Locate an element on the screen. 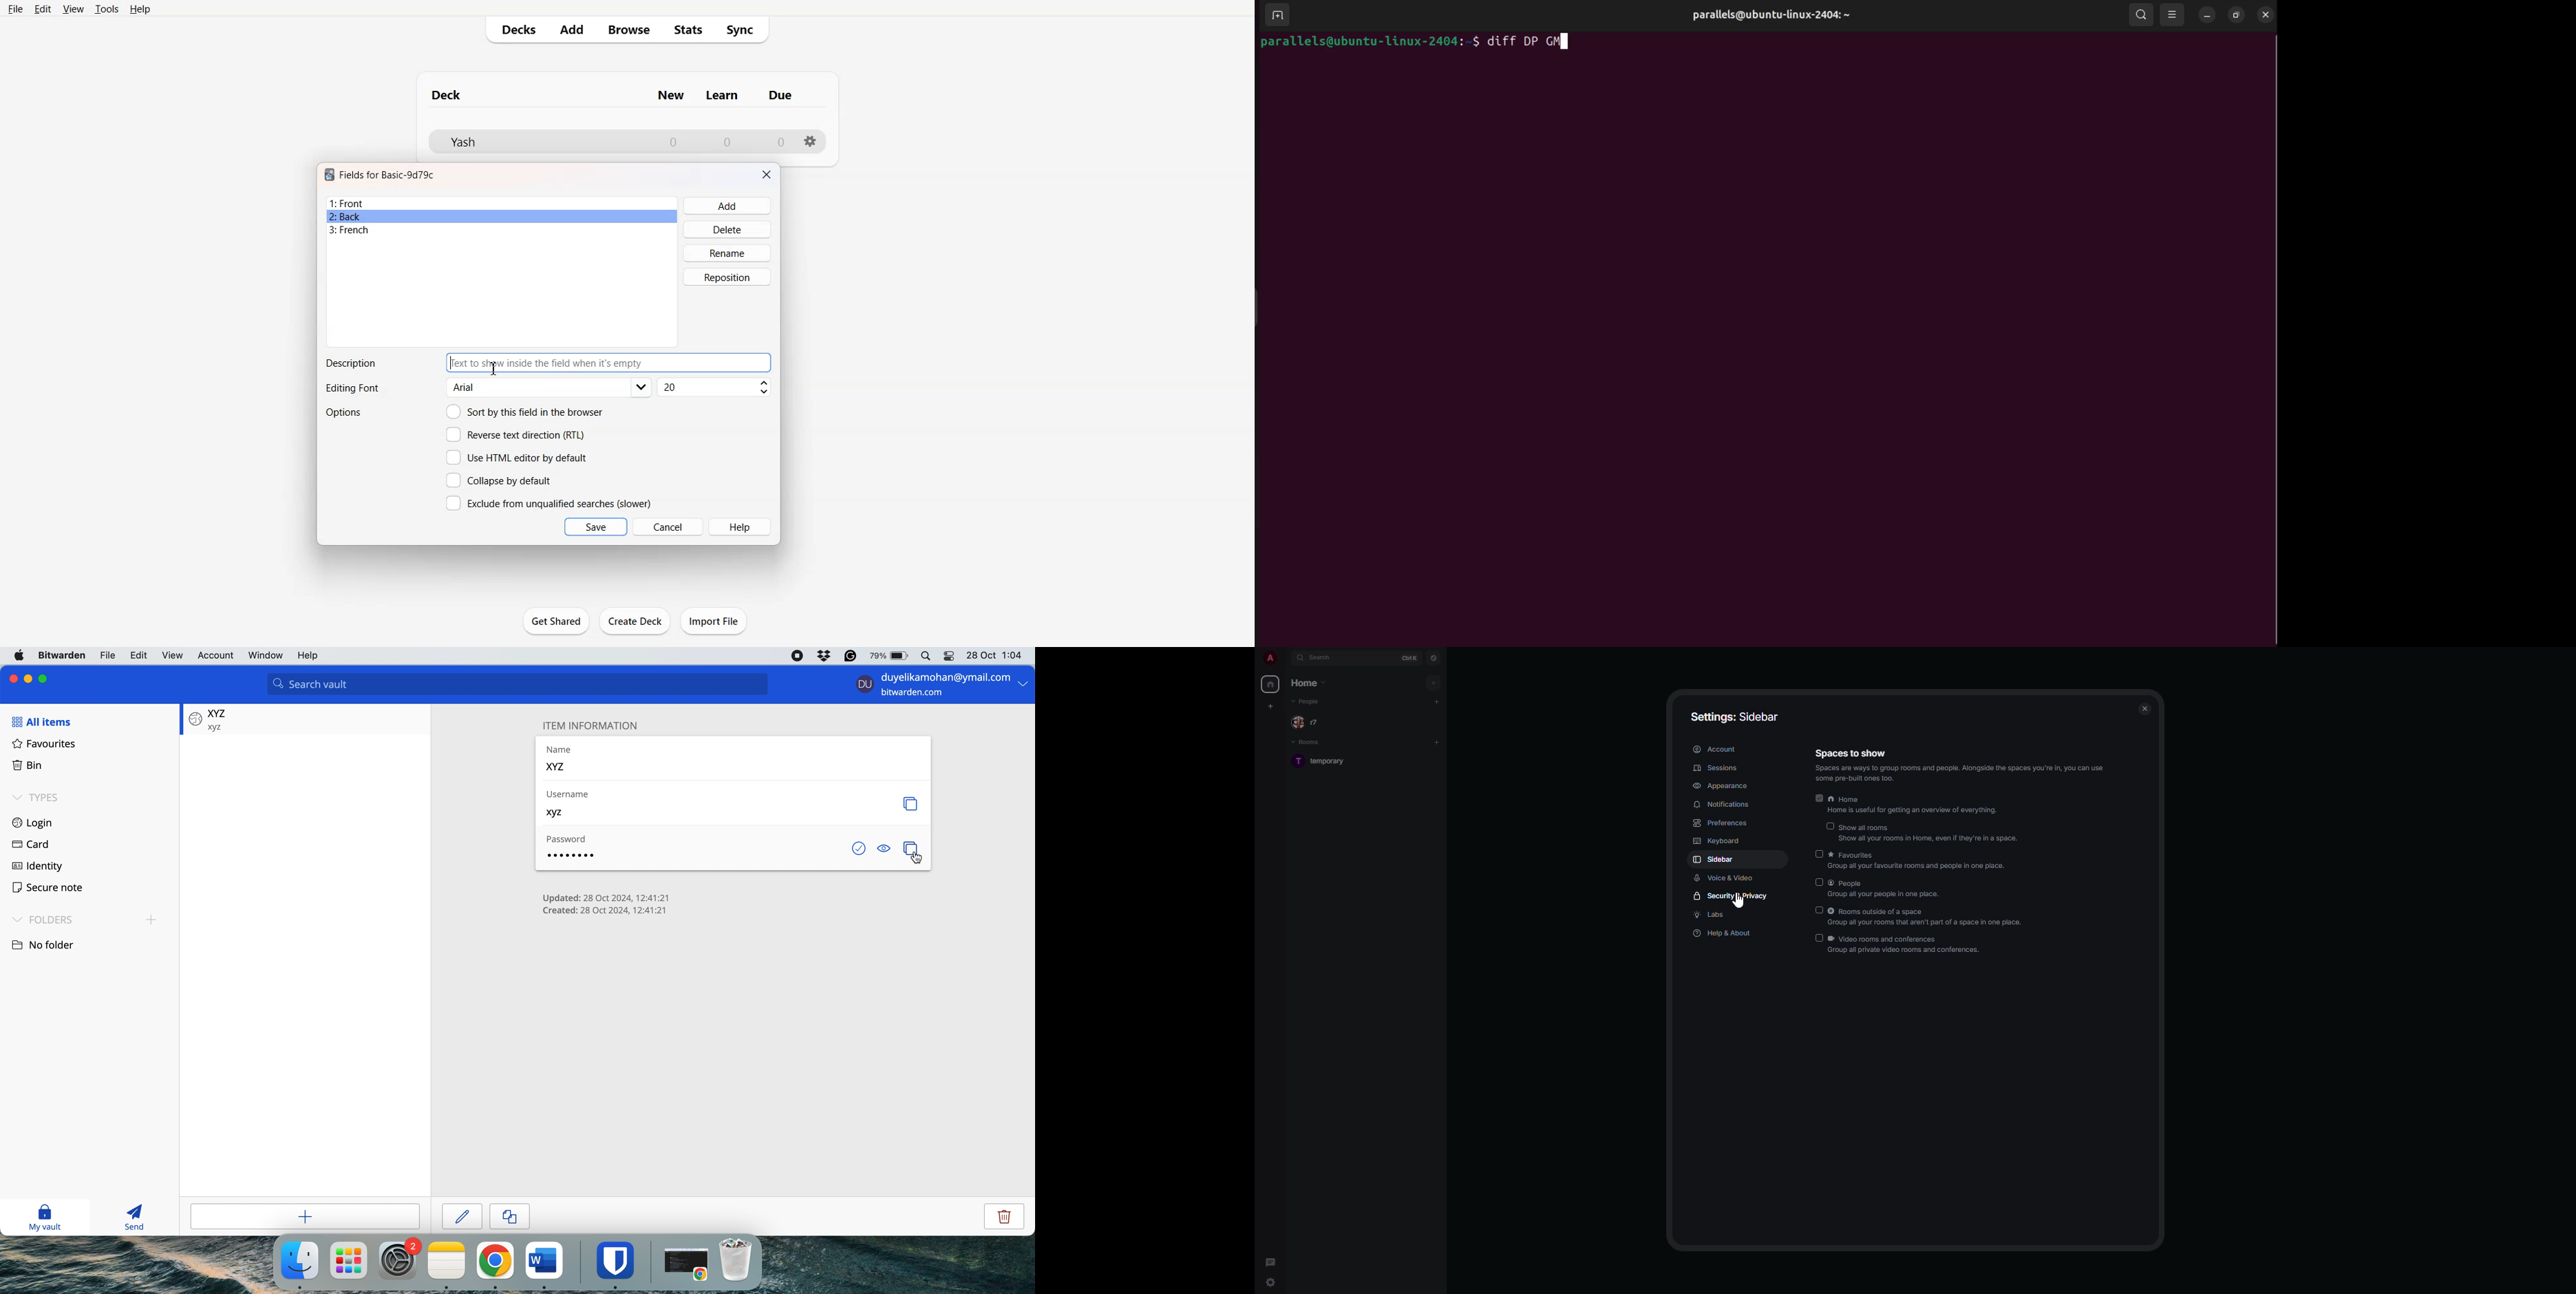 Image resolution: width=2576 pixels, height=1316 pixels. home is located at coordinates (1310, 683).